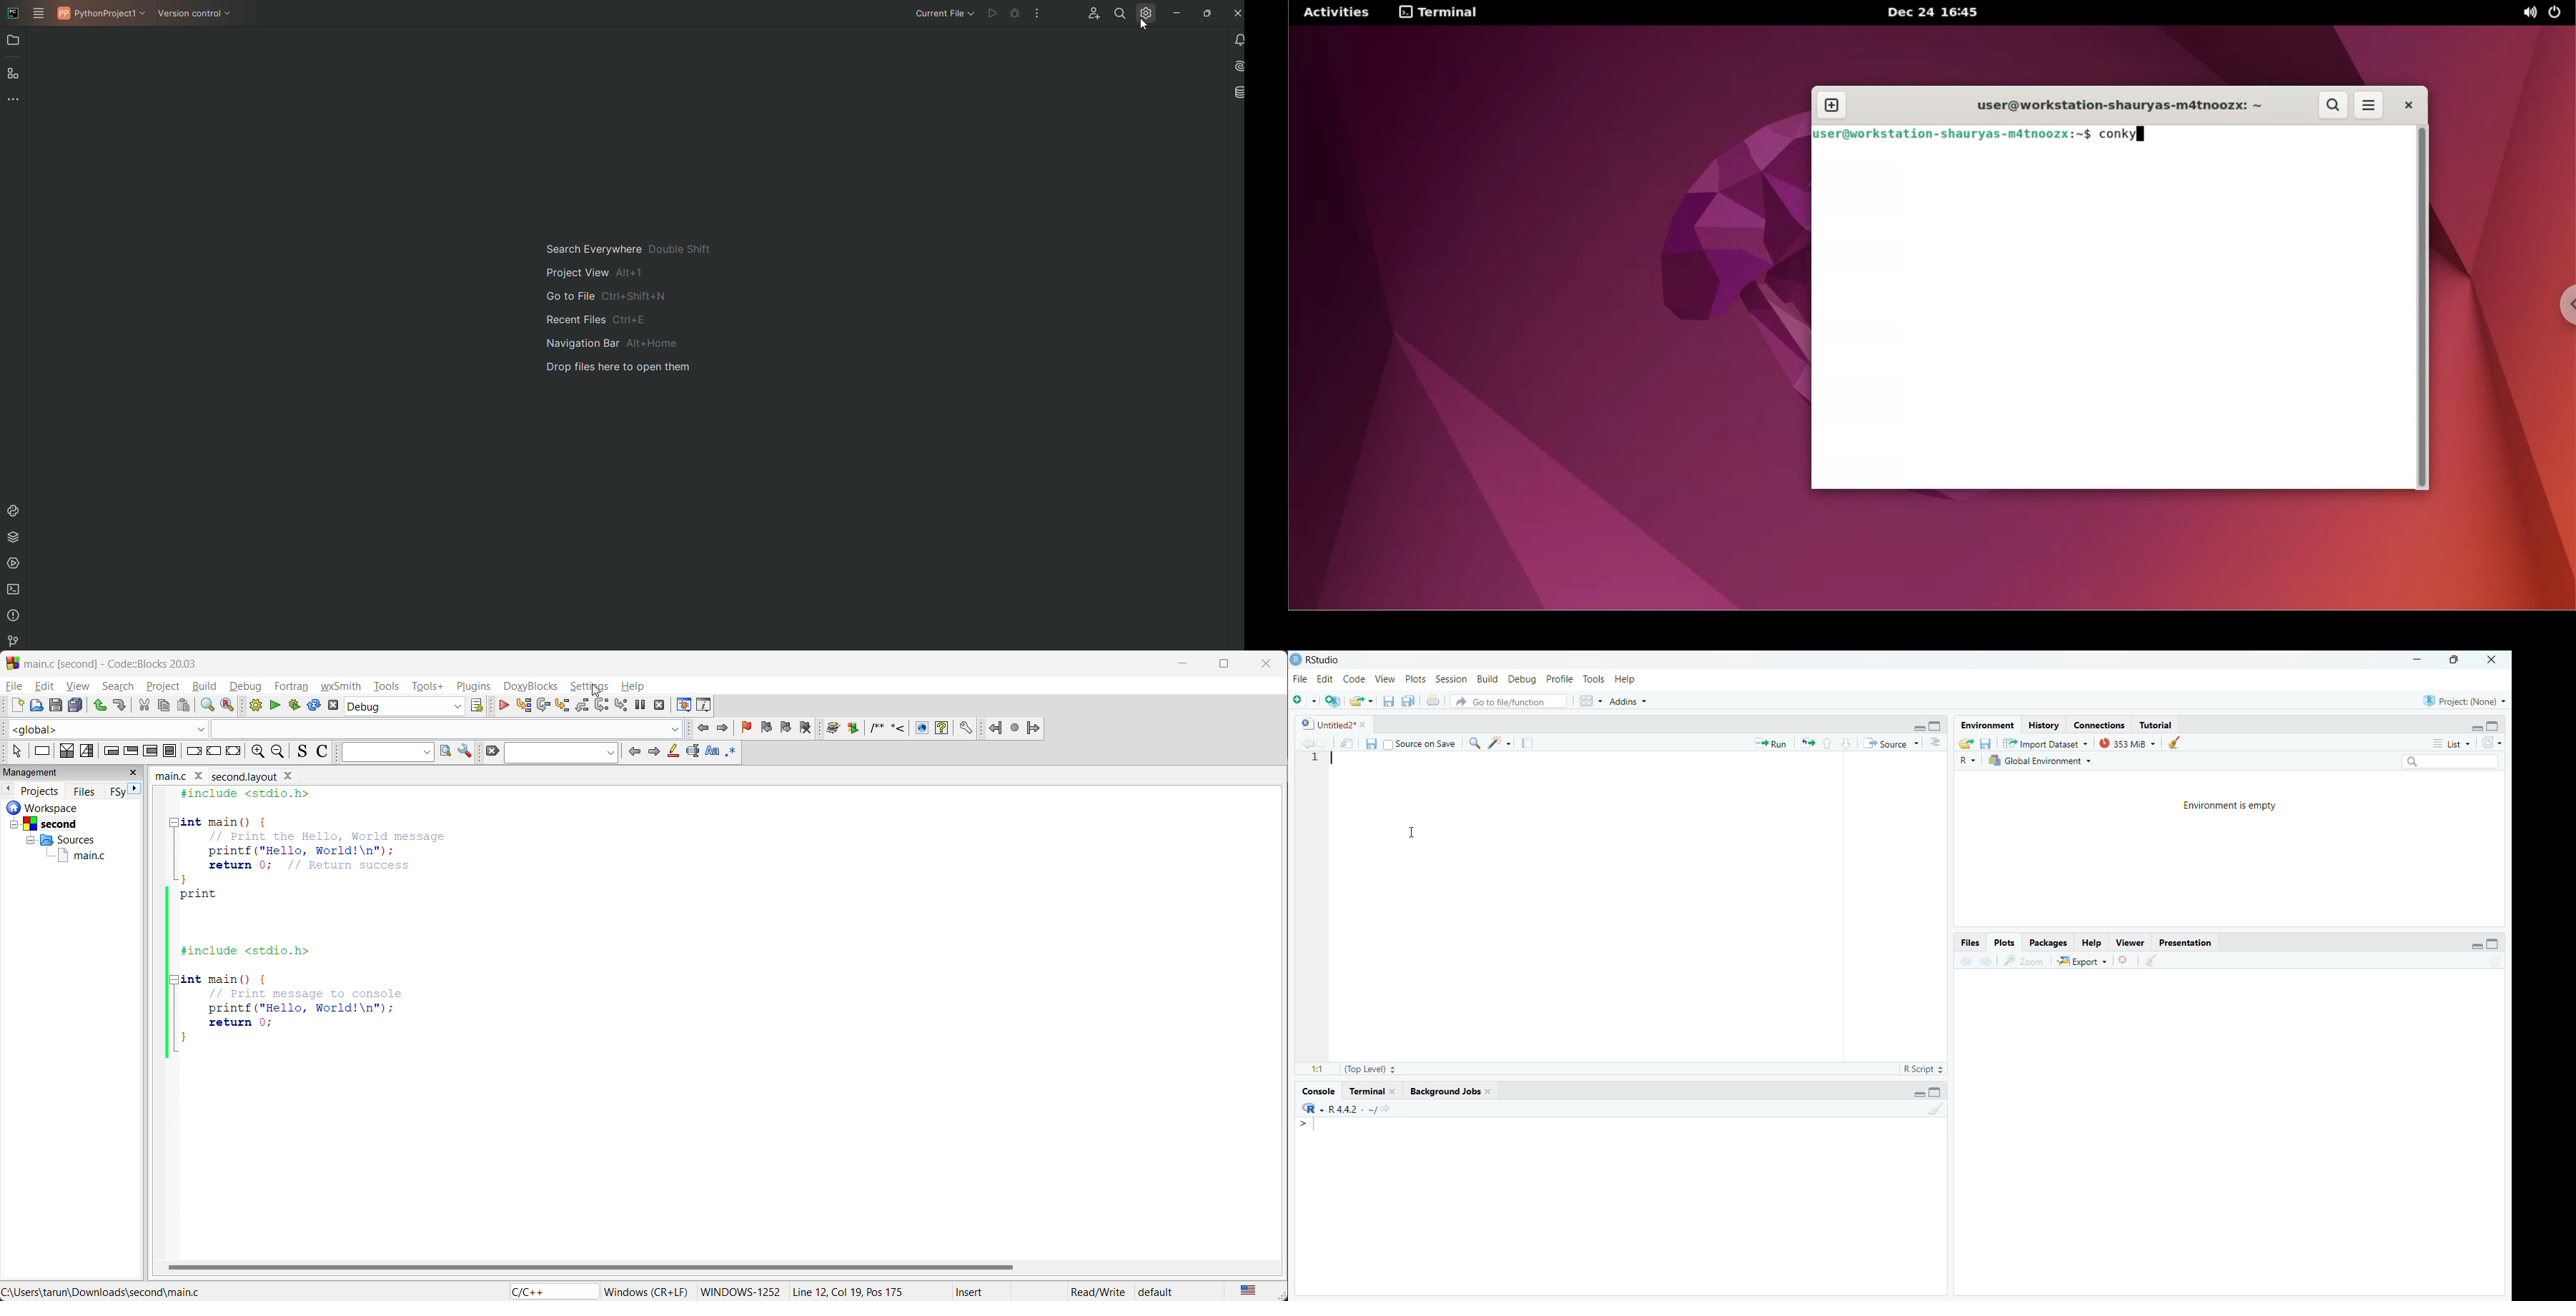 The width and height of the screenshot is (2576, 1316). I want to click on undo, so click(99, 705).